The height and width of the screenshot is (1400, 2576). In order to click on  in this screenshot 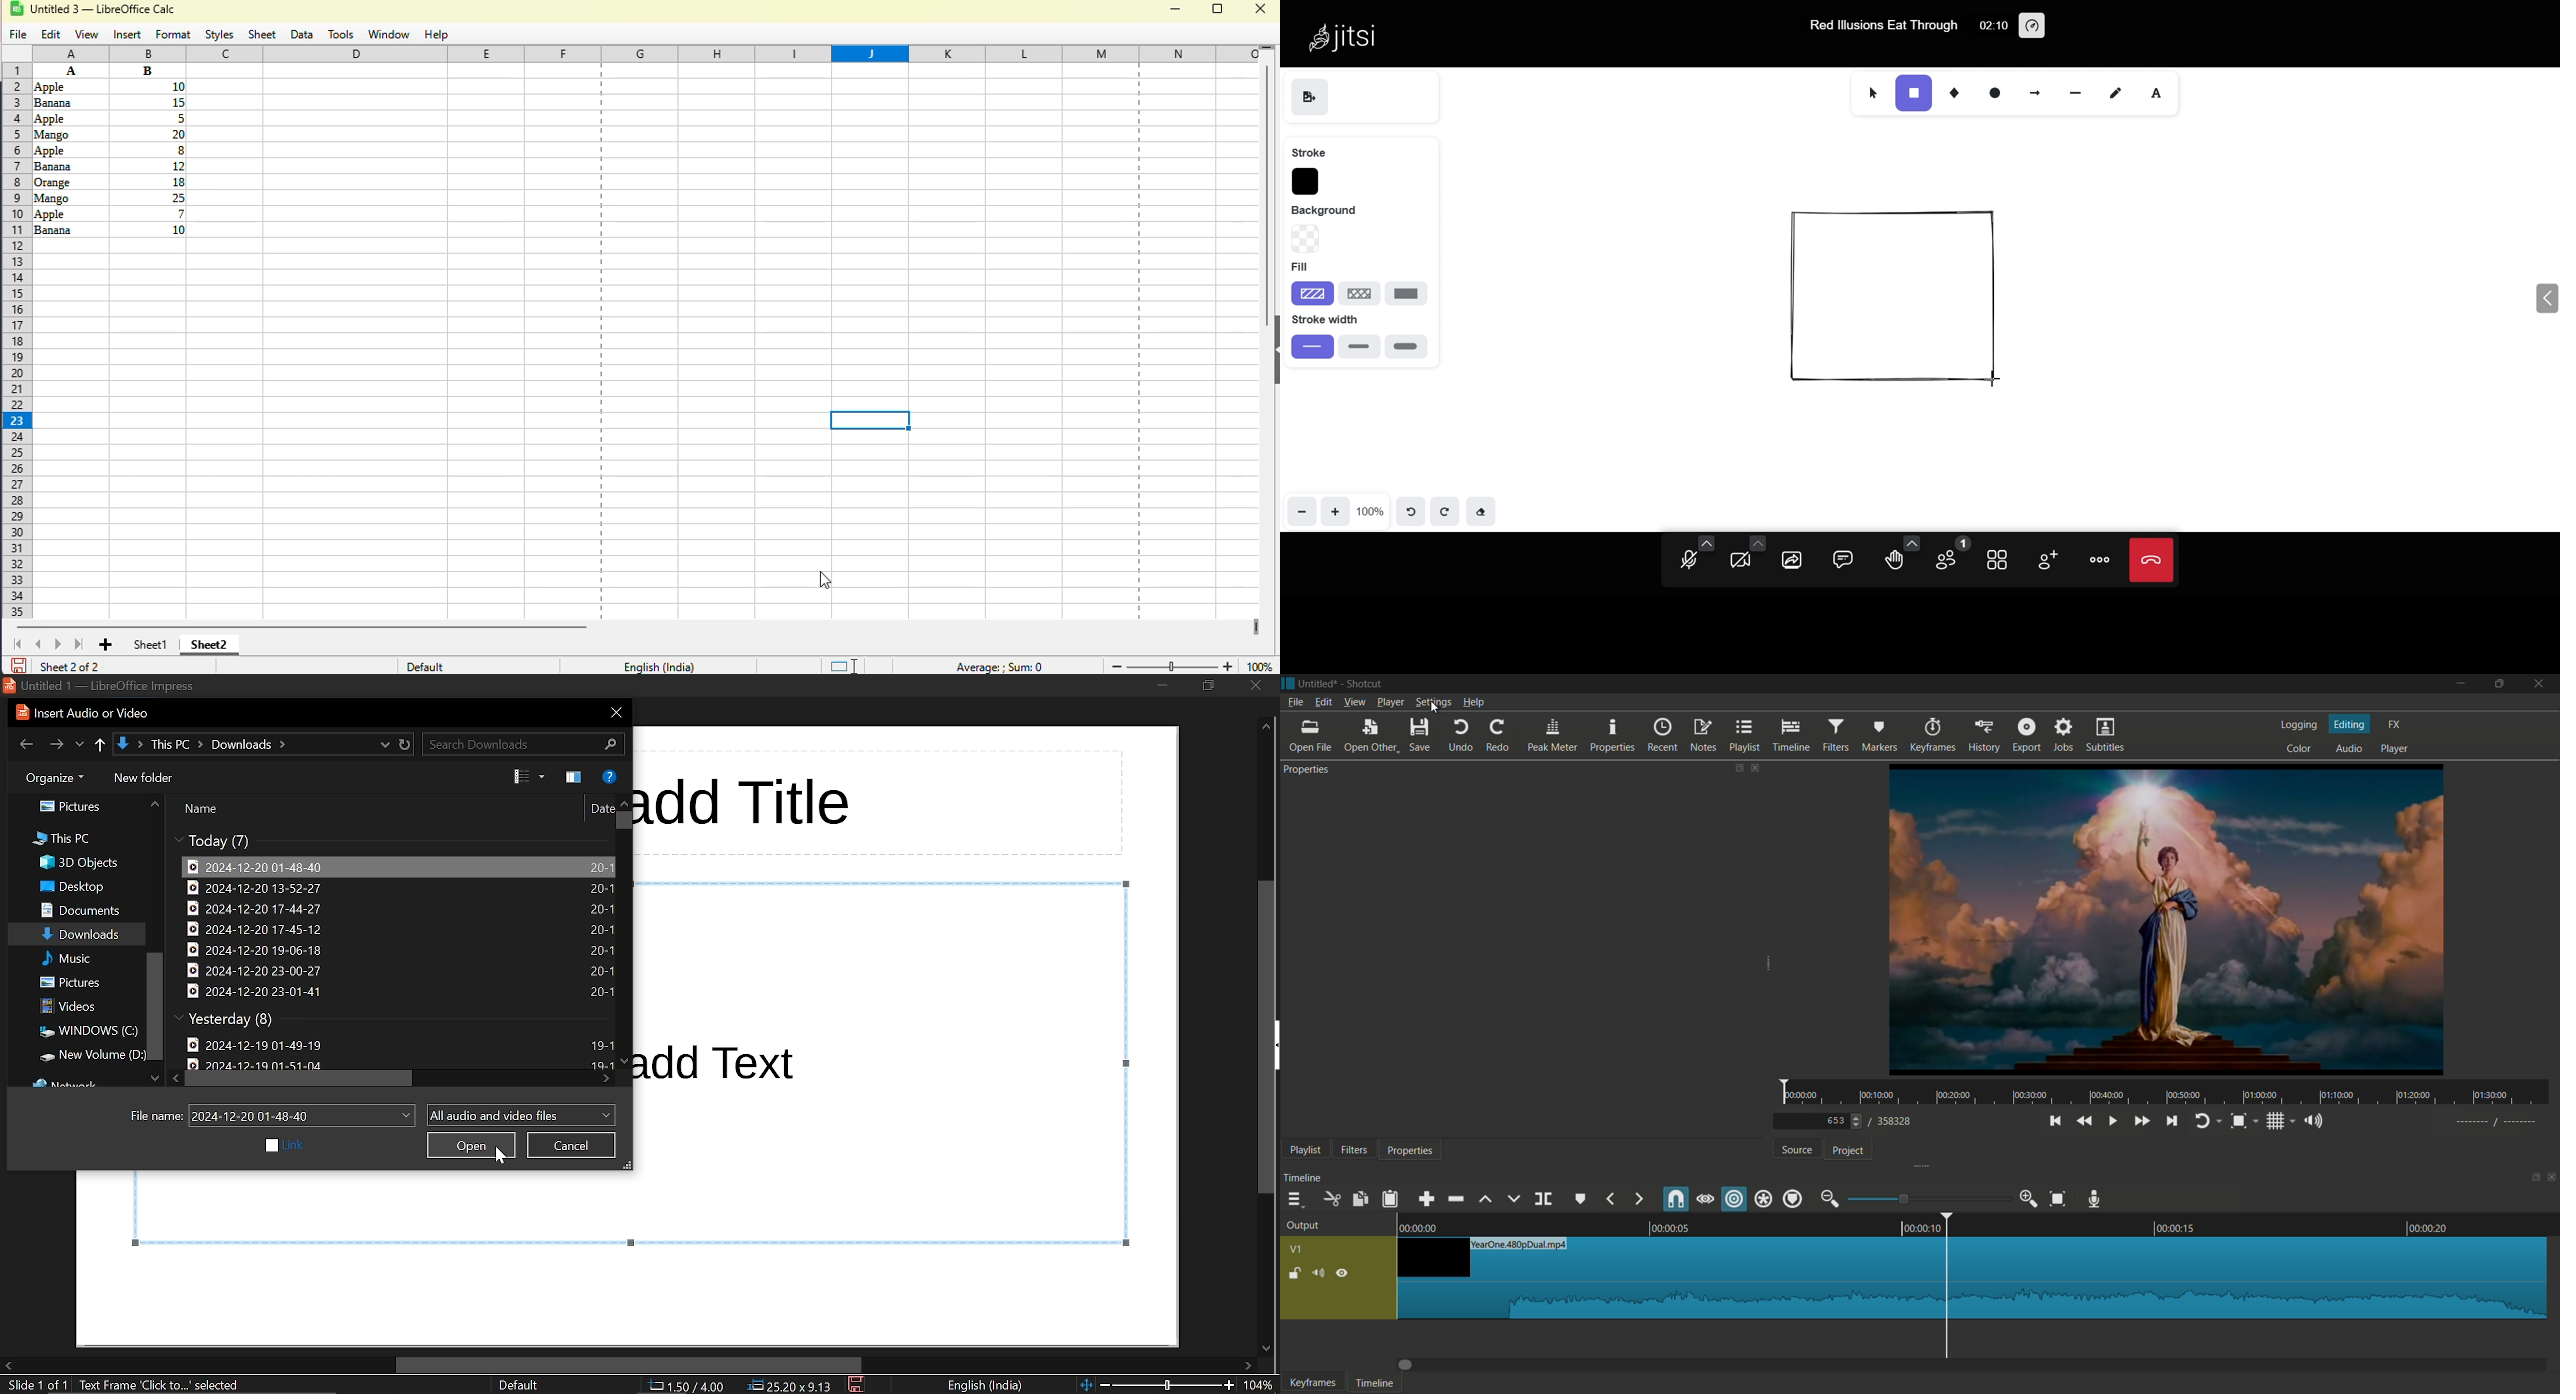, I will do `click(148, 70)`.